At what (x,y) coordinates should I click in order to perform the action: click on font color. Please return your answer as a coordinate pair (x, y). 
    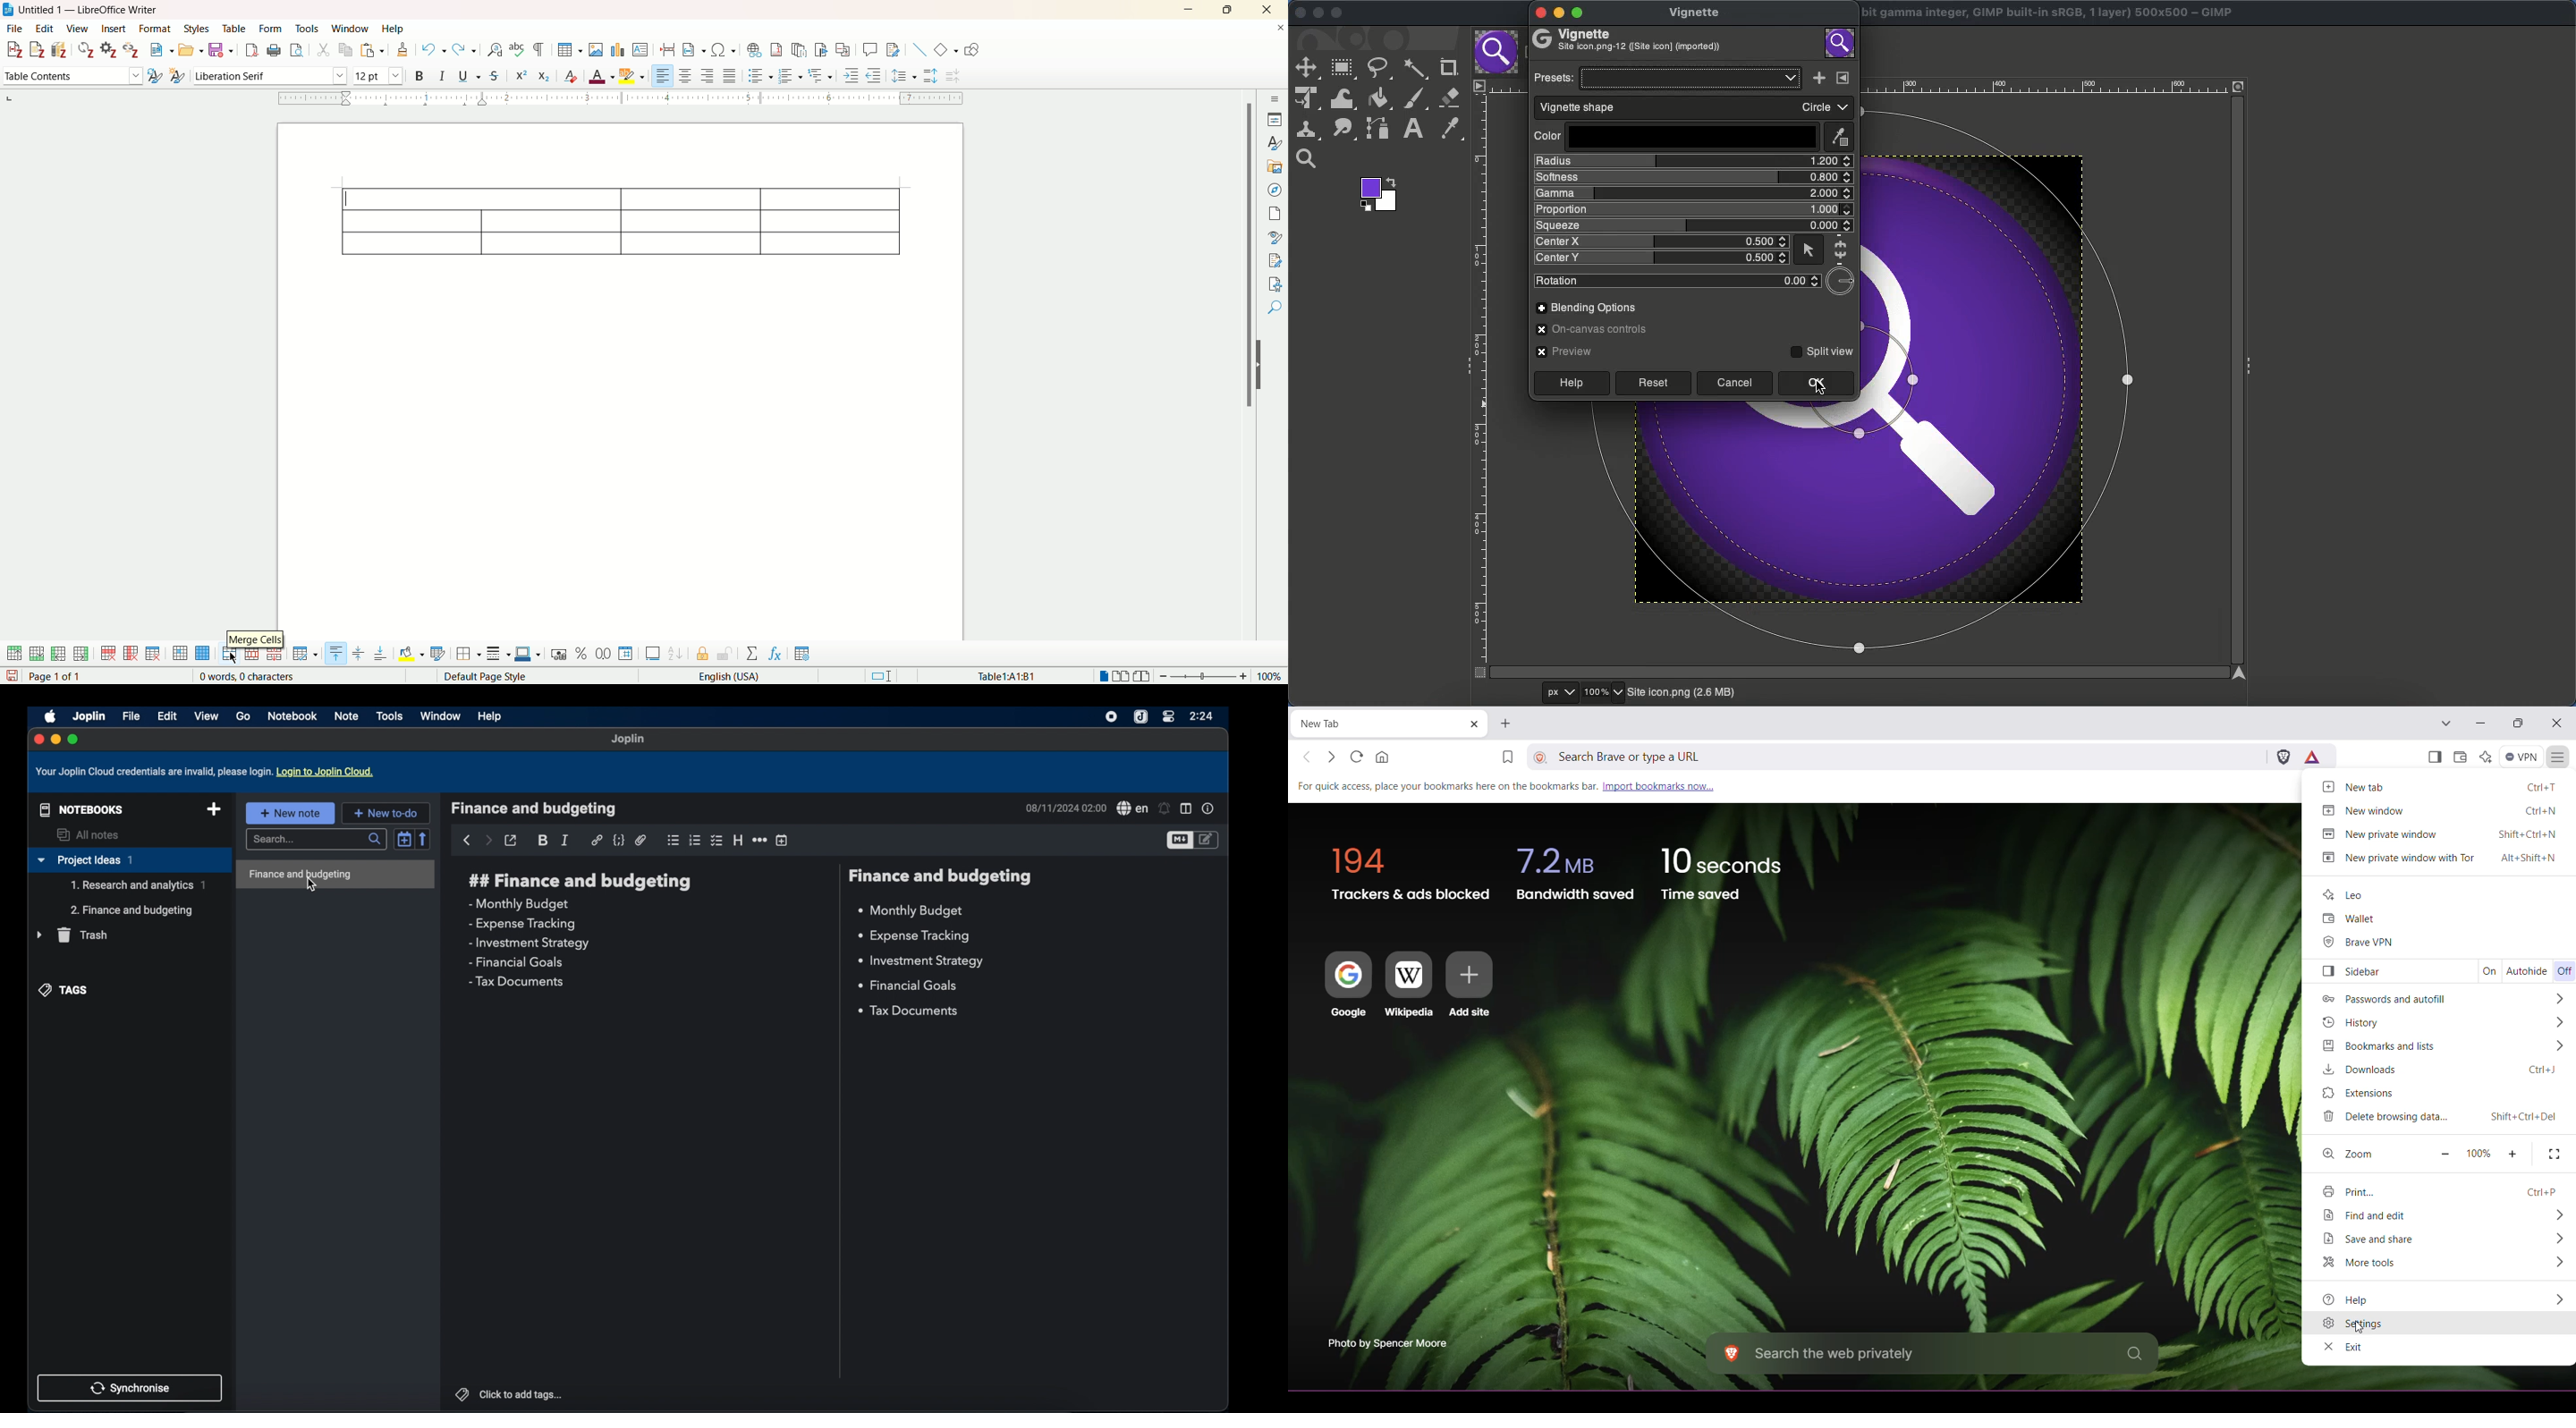
    Looking at the image, I should click on (602, 75).